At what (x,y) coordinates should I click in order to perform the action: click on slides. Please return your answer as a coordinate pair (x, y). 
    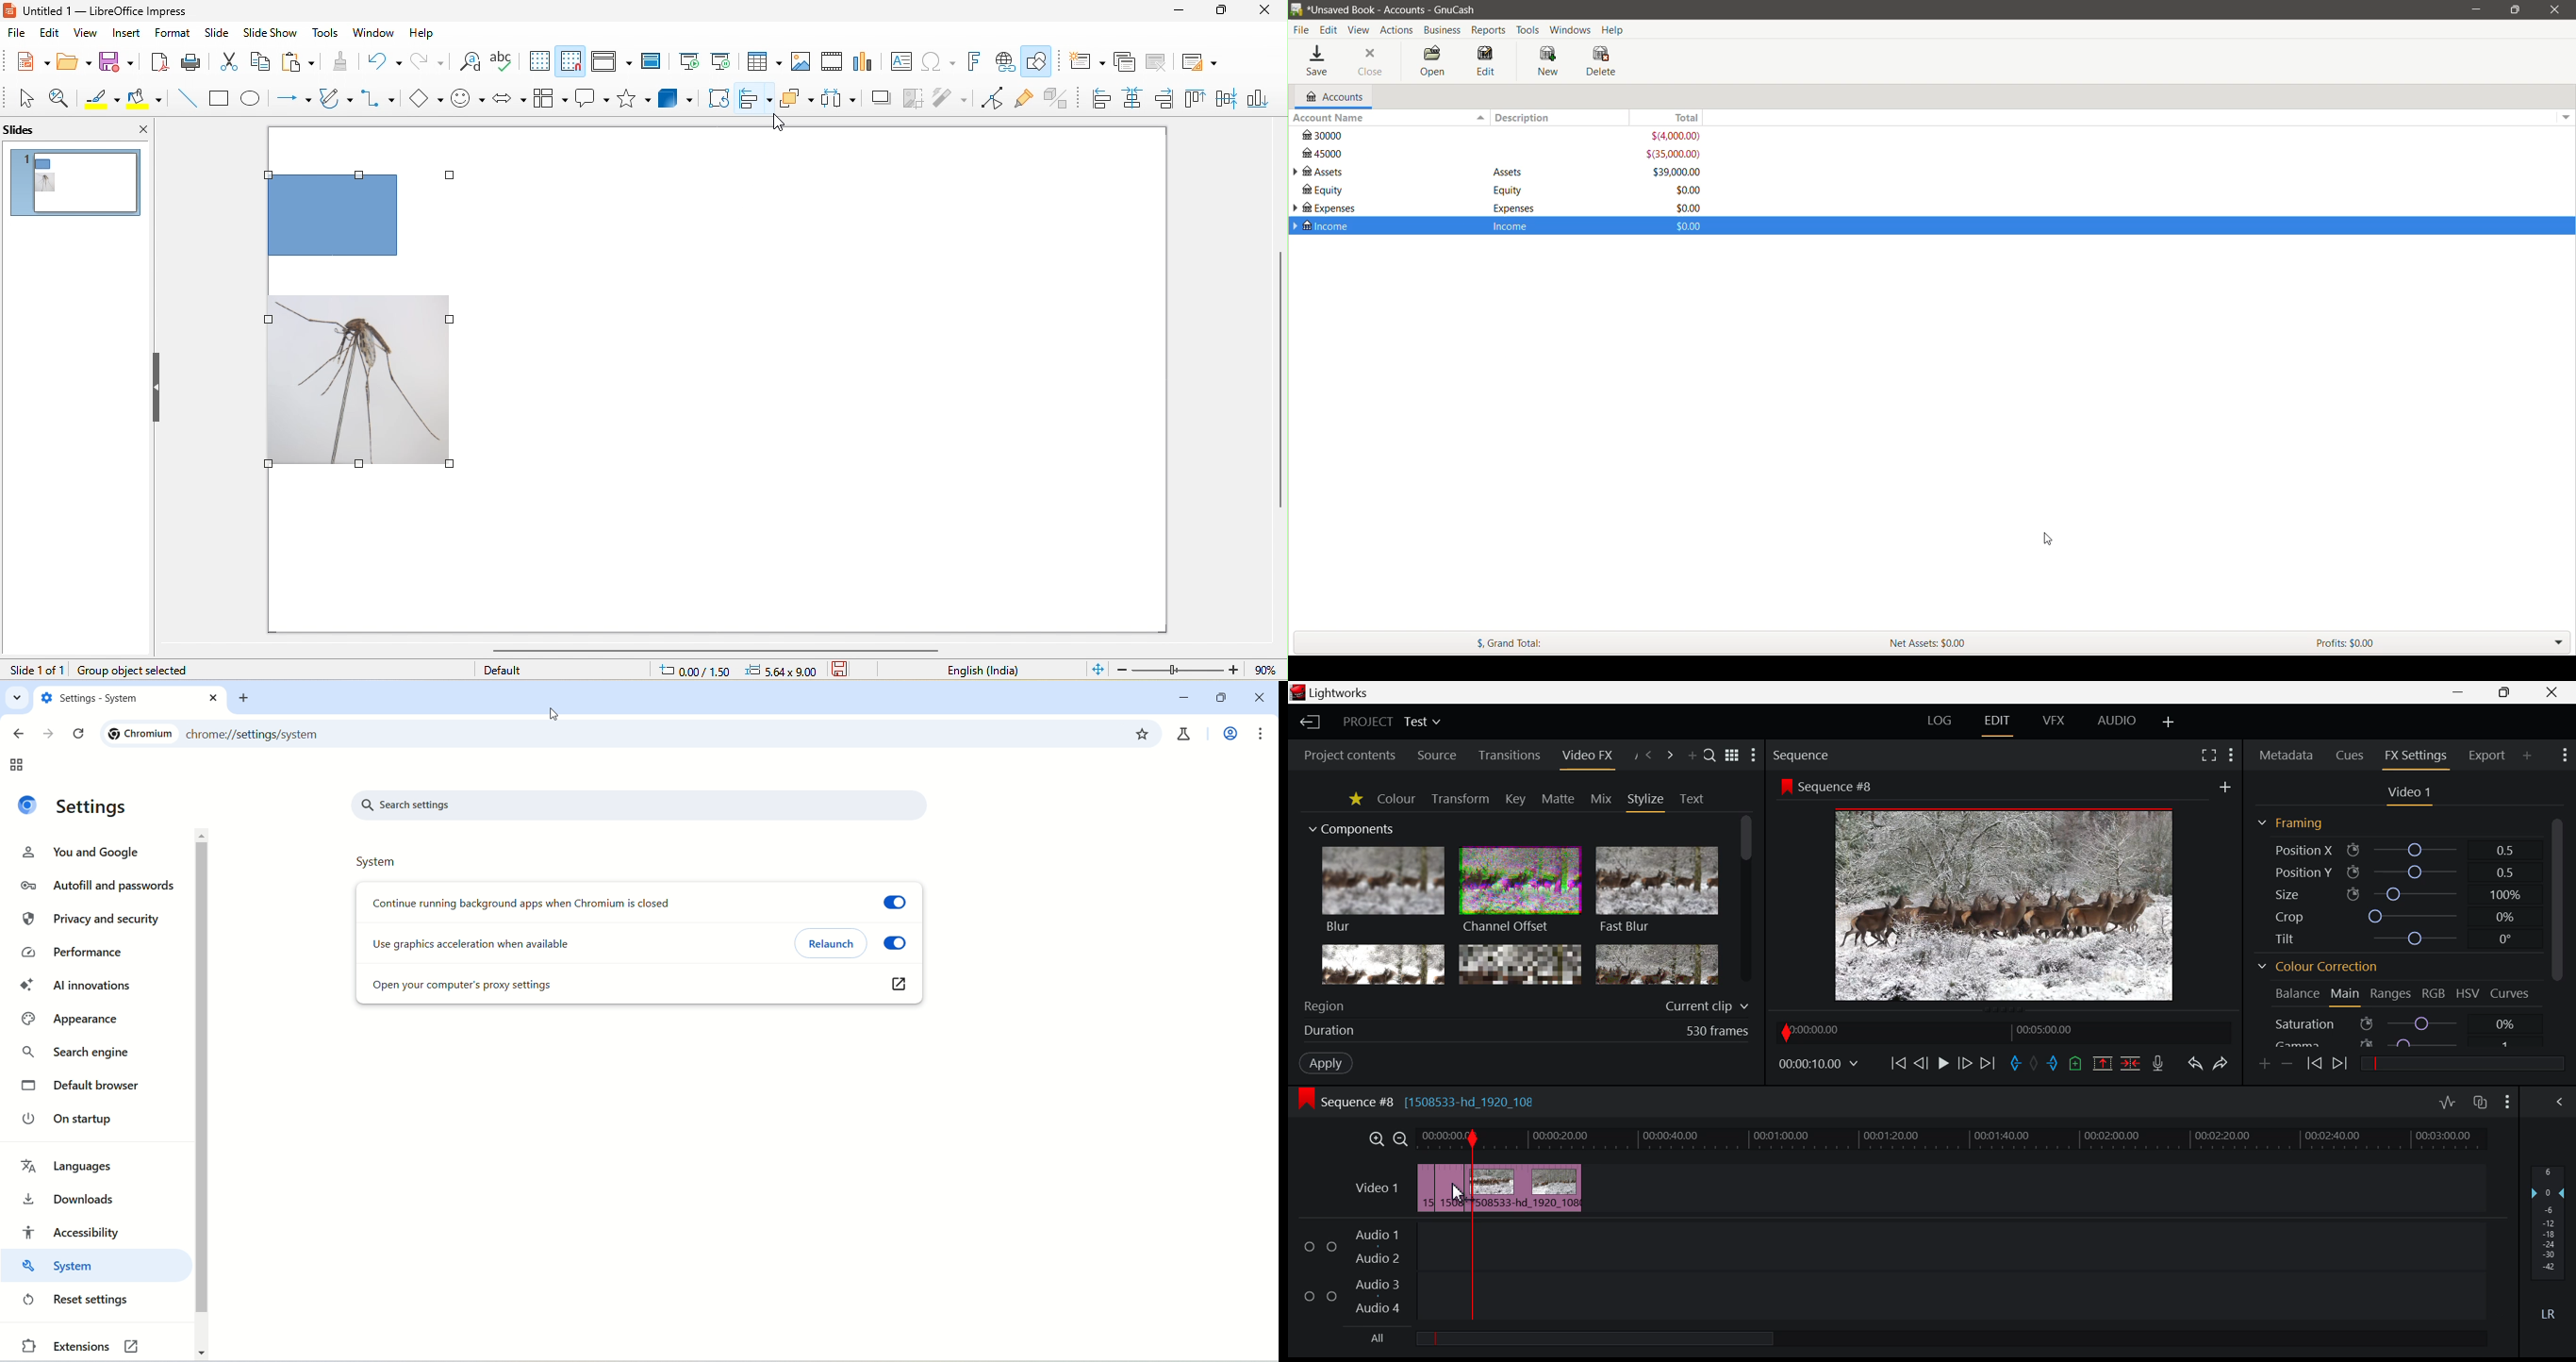
    Looking at the image, I should click on (39, 131).